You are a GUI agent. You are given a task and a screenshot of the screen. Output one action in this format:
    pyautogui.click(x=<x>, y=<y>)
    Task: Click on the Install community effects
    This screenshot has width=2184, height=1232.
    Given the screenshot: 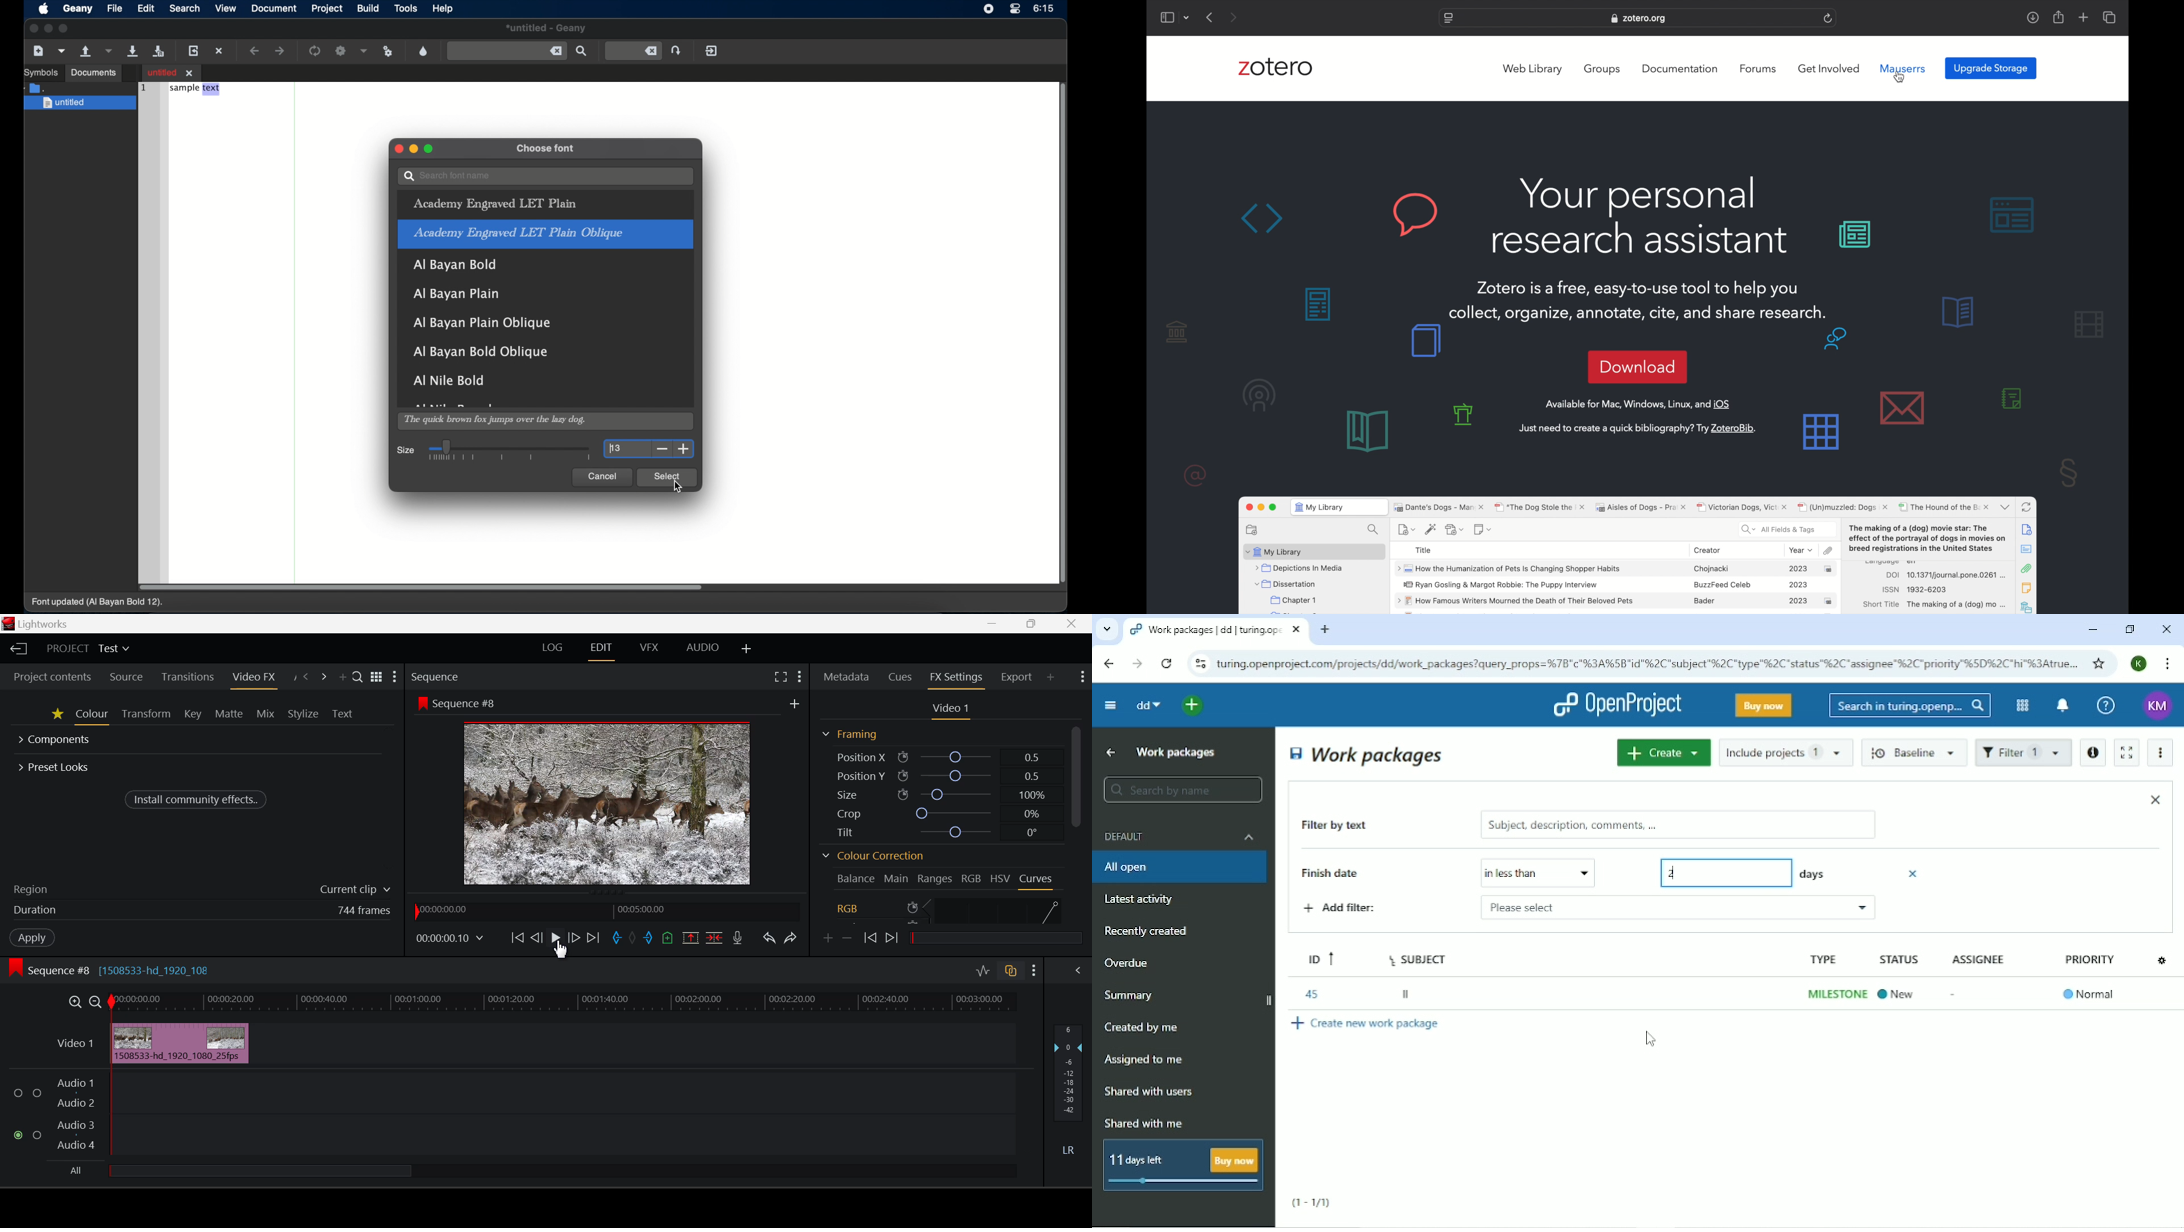 What is the action you would take?
    pyautogui.click(x=197, y=799)
    